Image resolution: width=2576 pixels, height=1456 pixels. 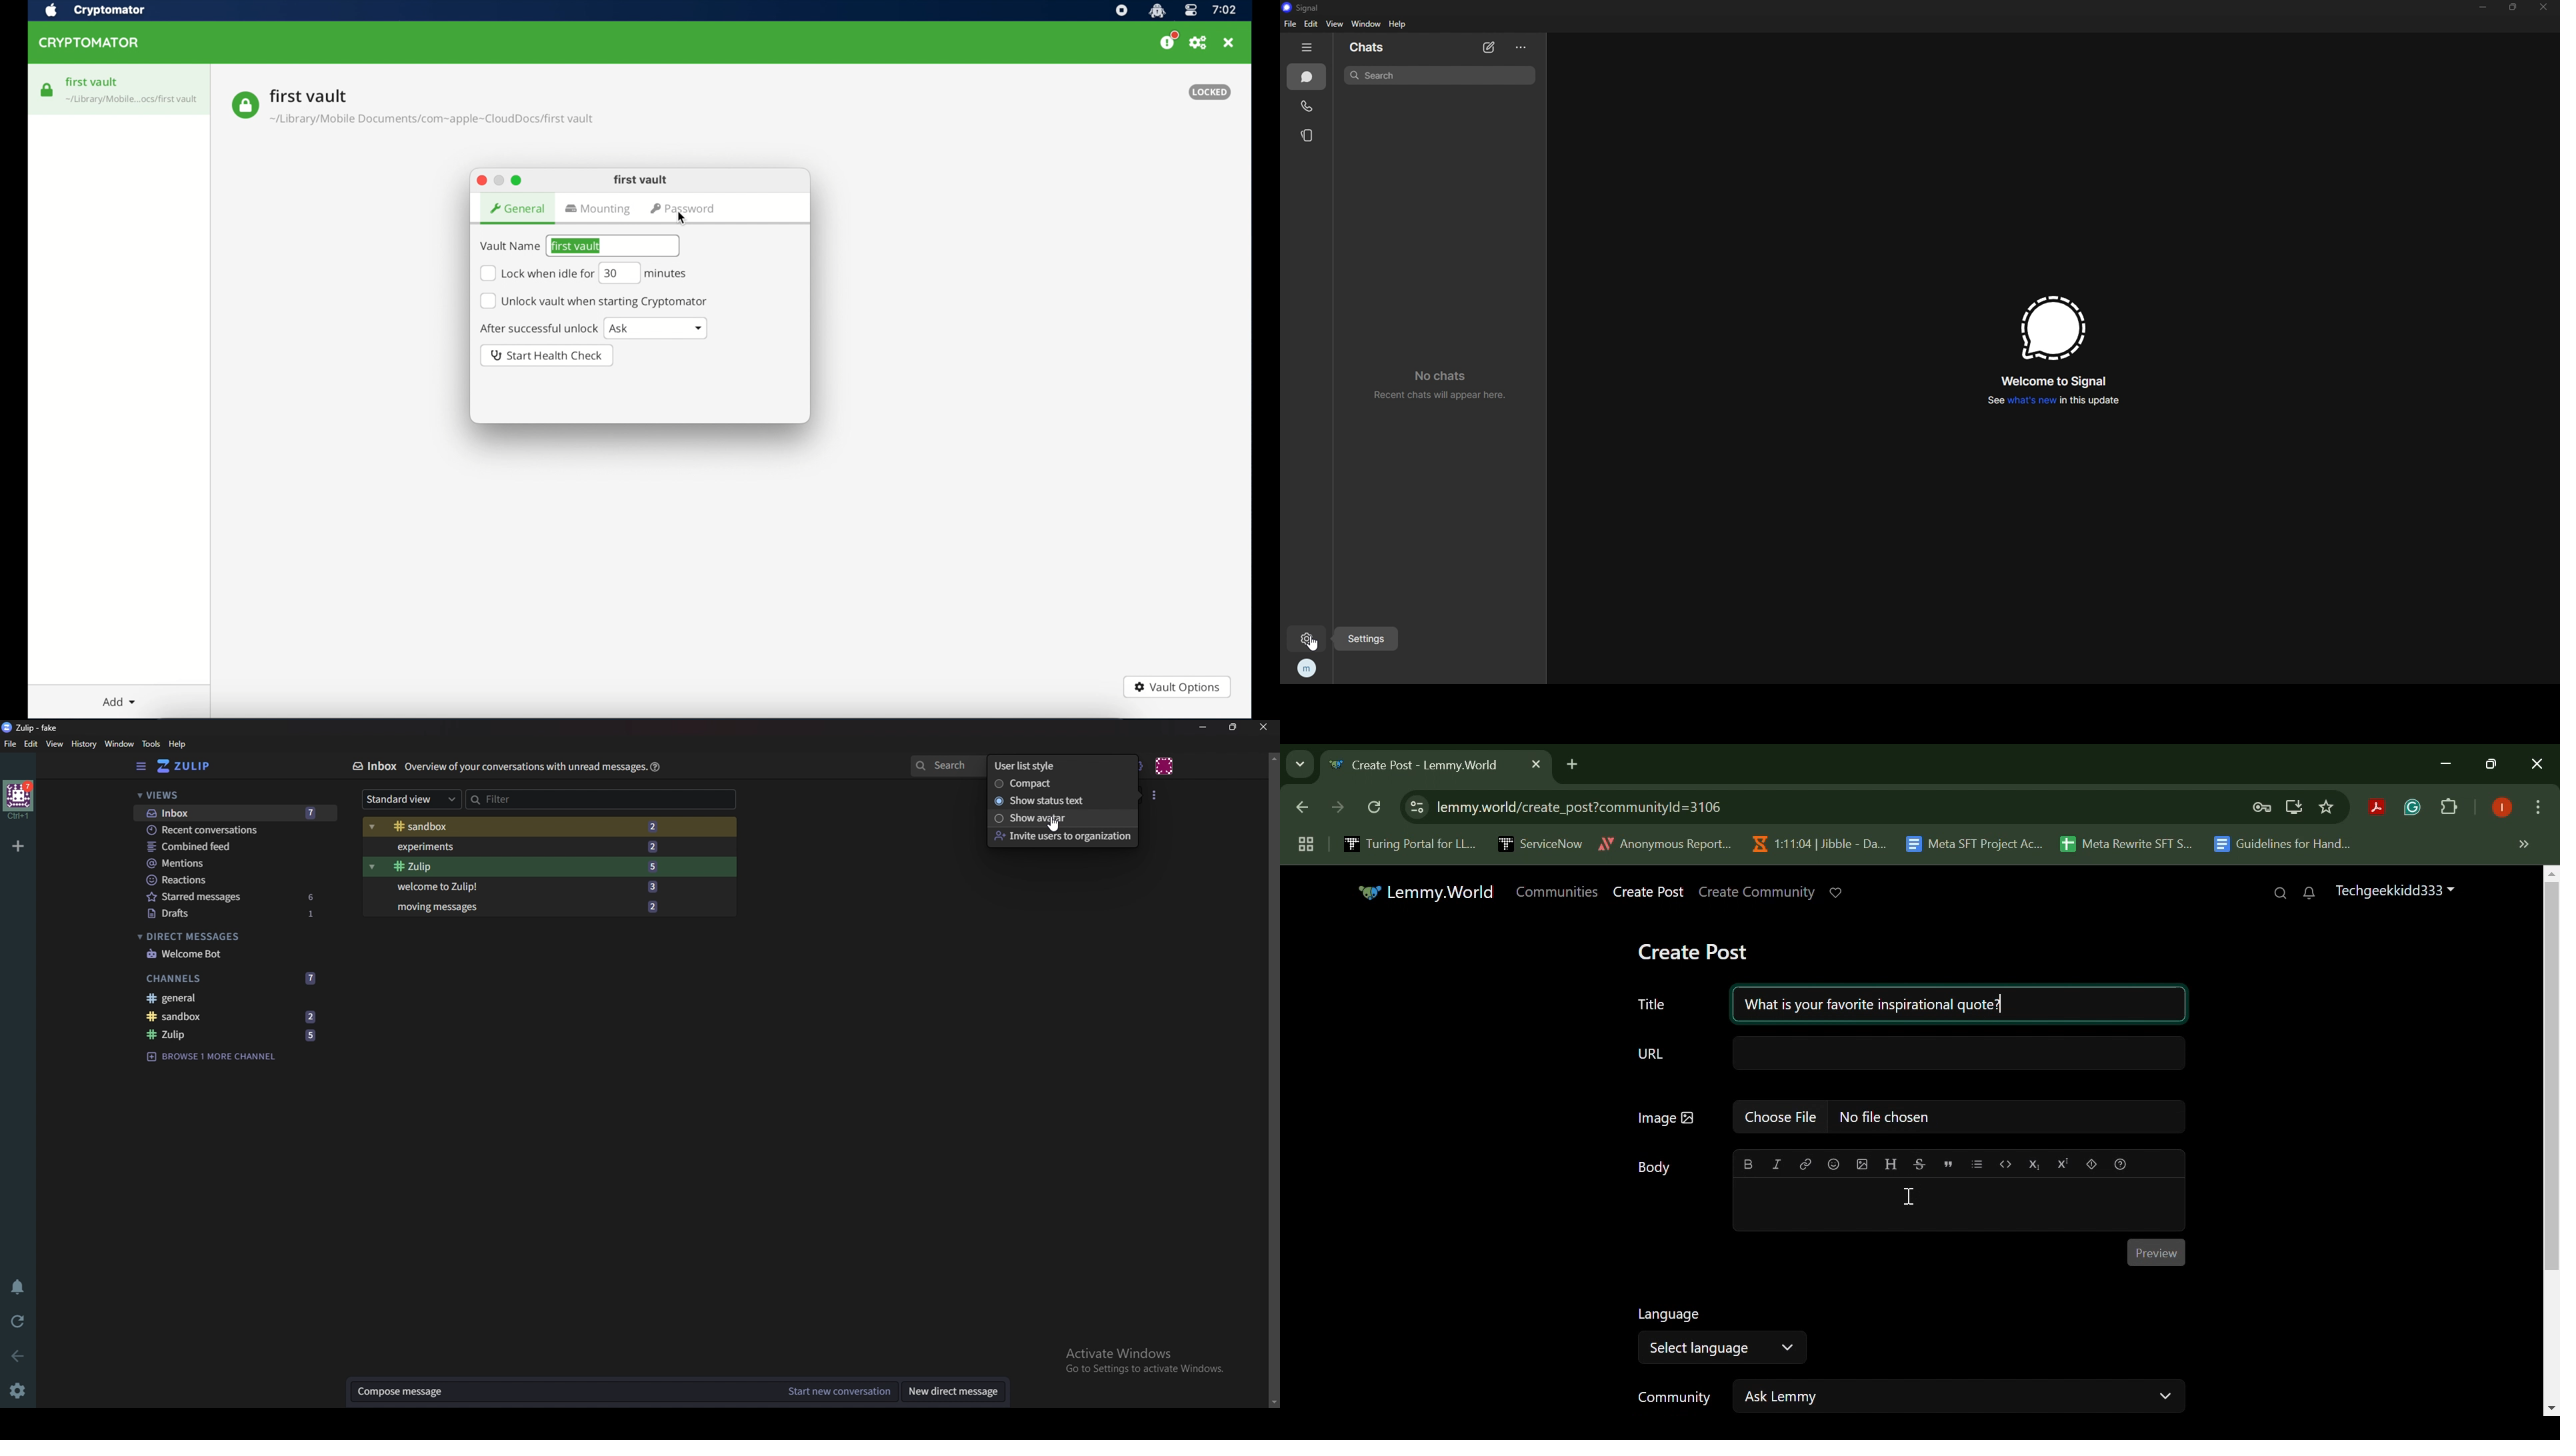 I want to click on resize, so click(x=1234, y=728).